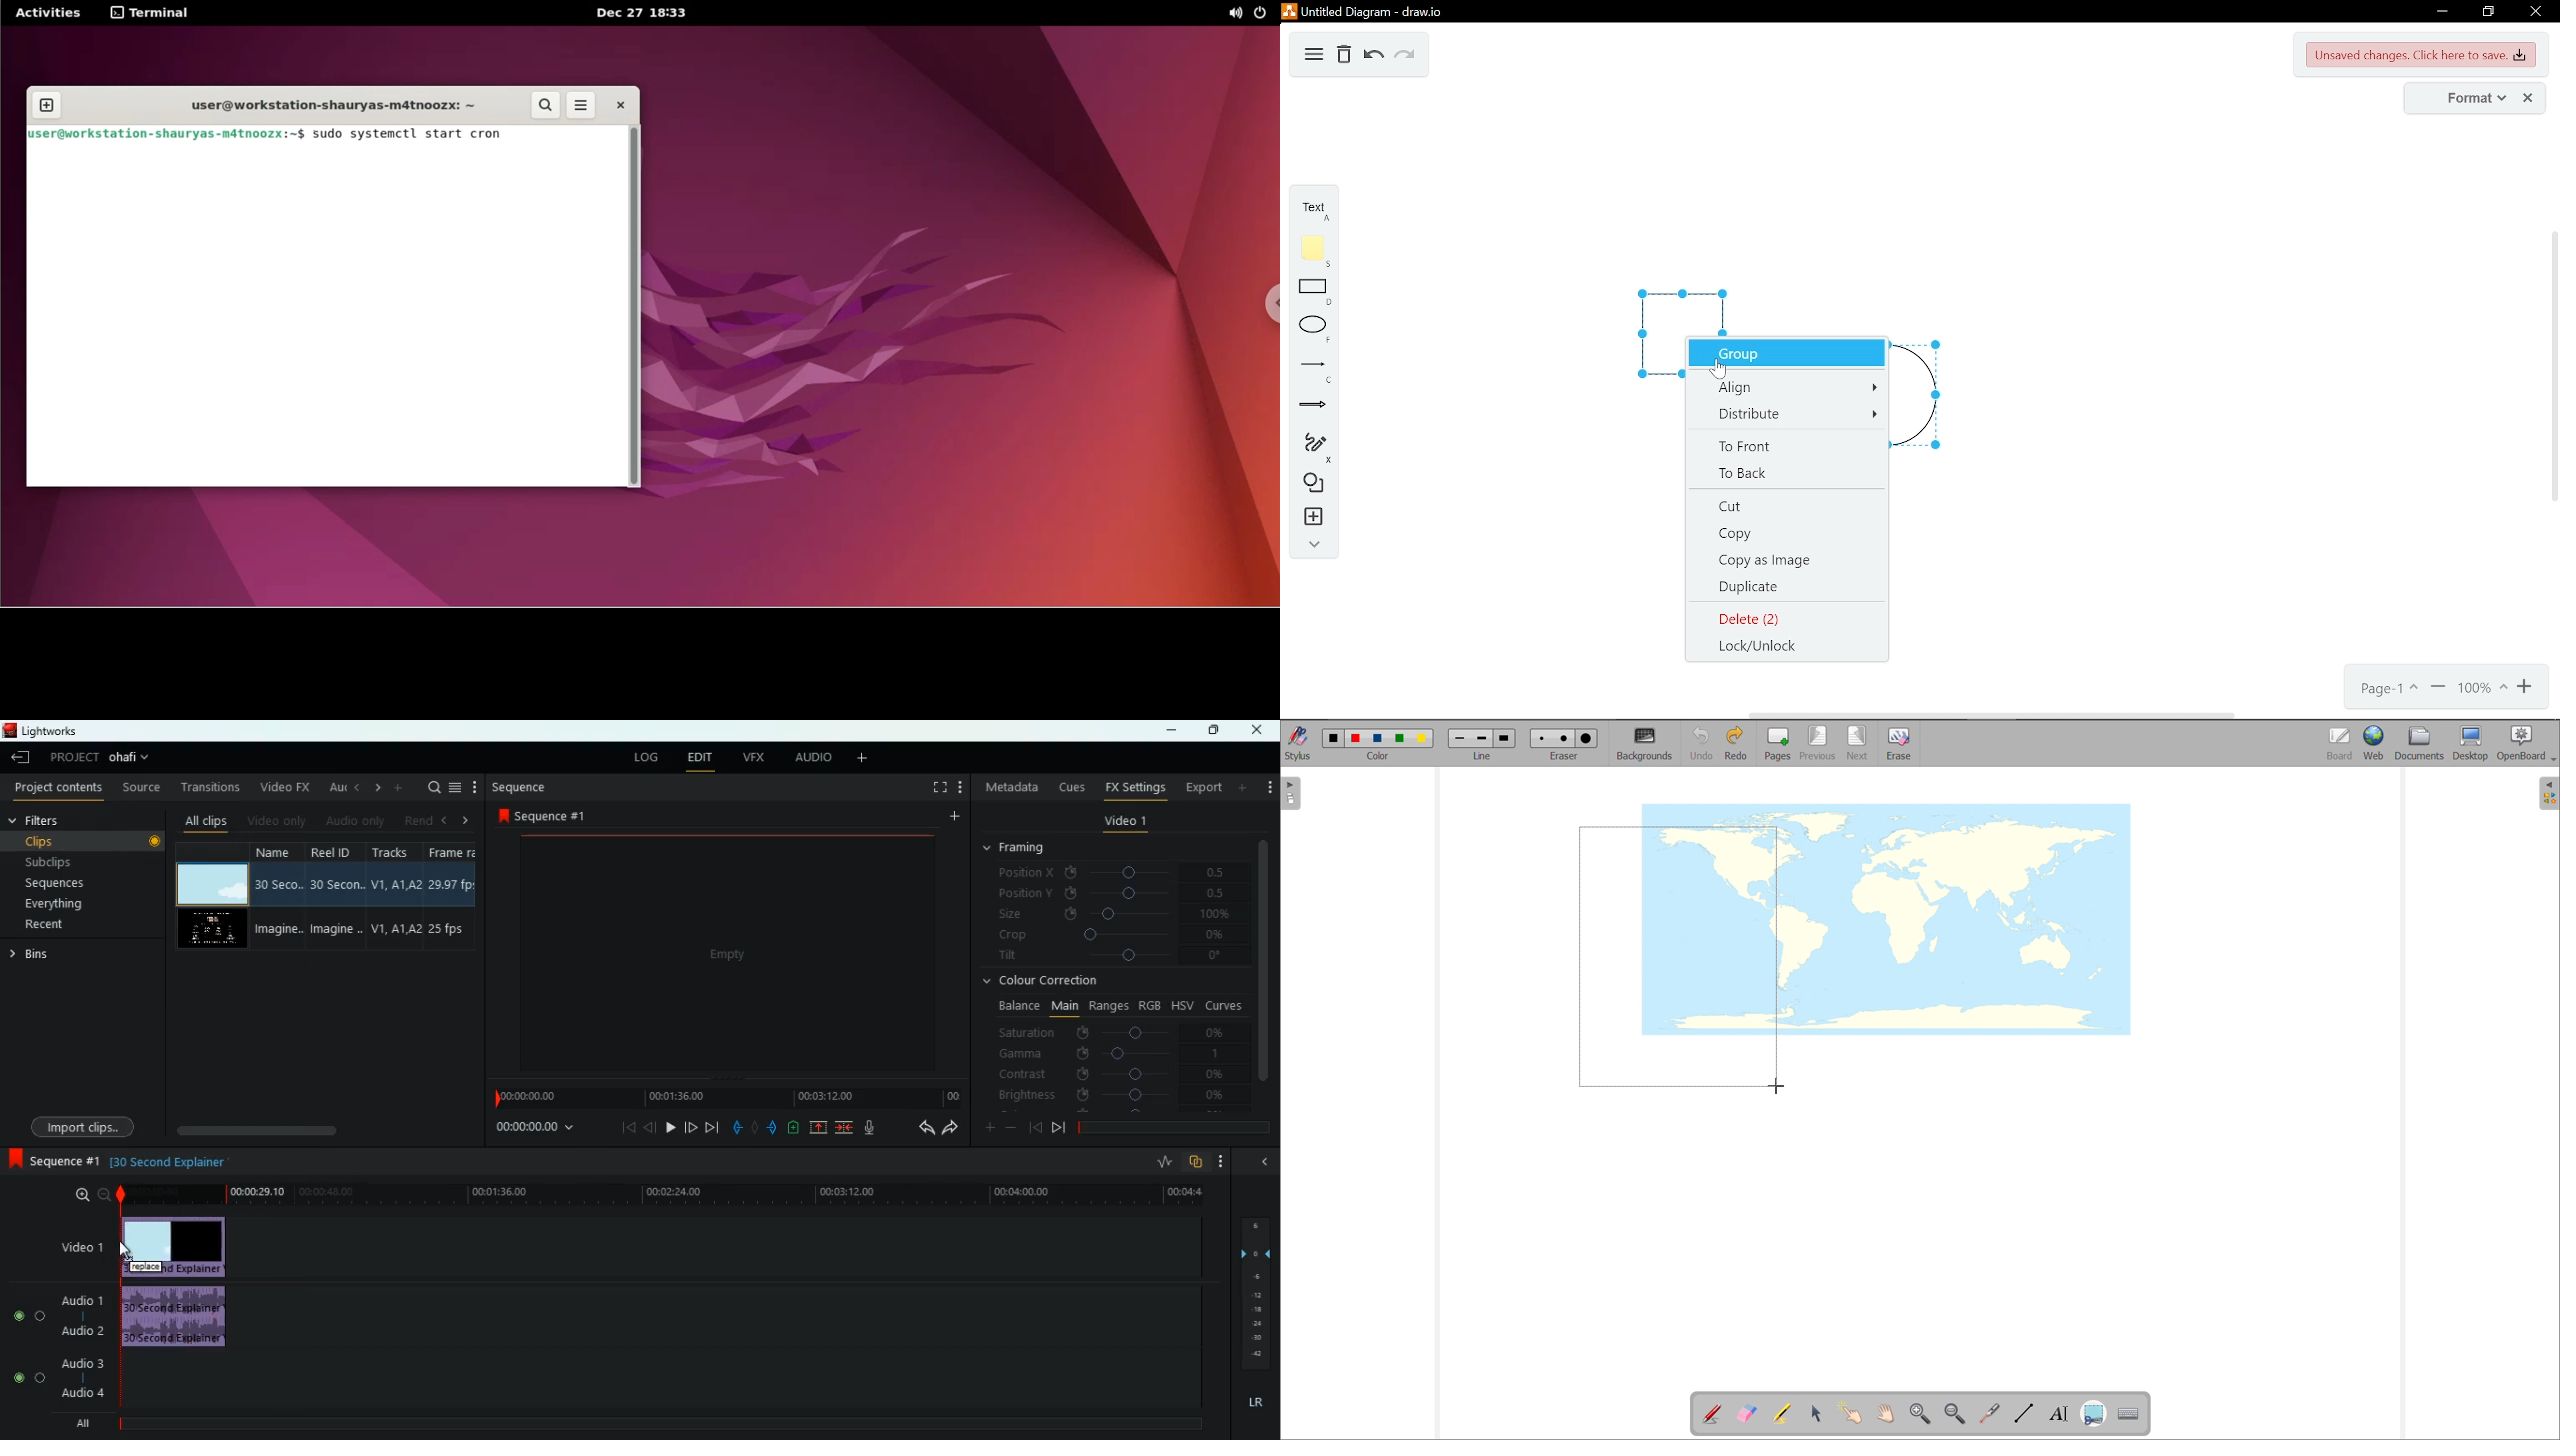 This screenshot has width=2576, height=1456. Describe the element at coordinates (275, 819) in the screenshot. I see `video only` at that location.